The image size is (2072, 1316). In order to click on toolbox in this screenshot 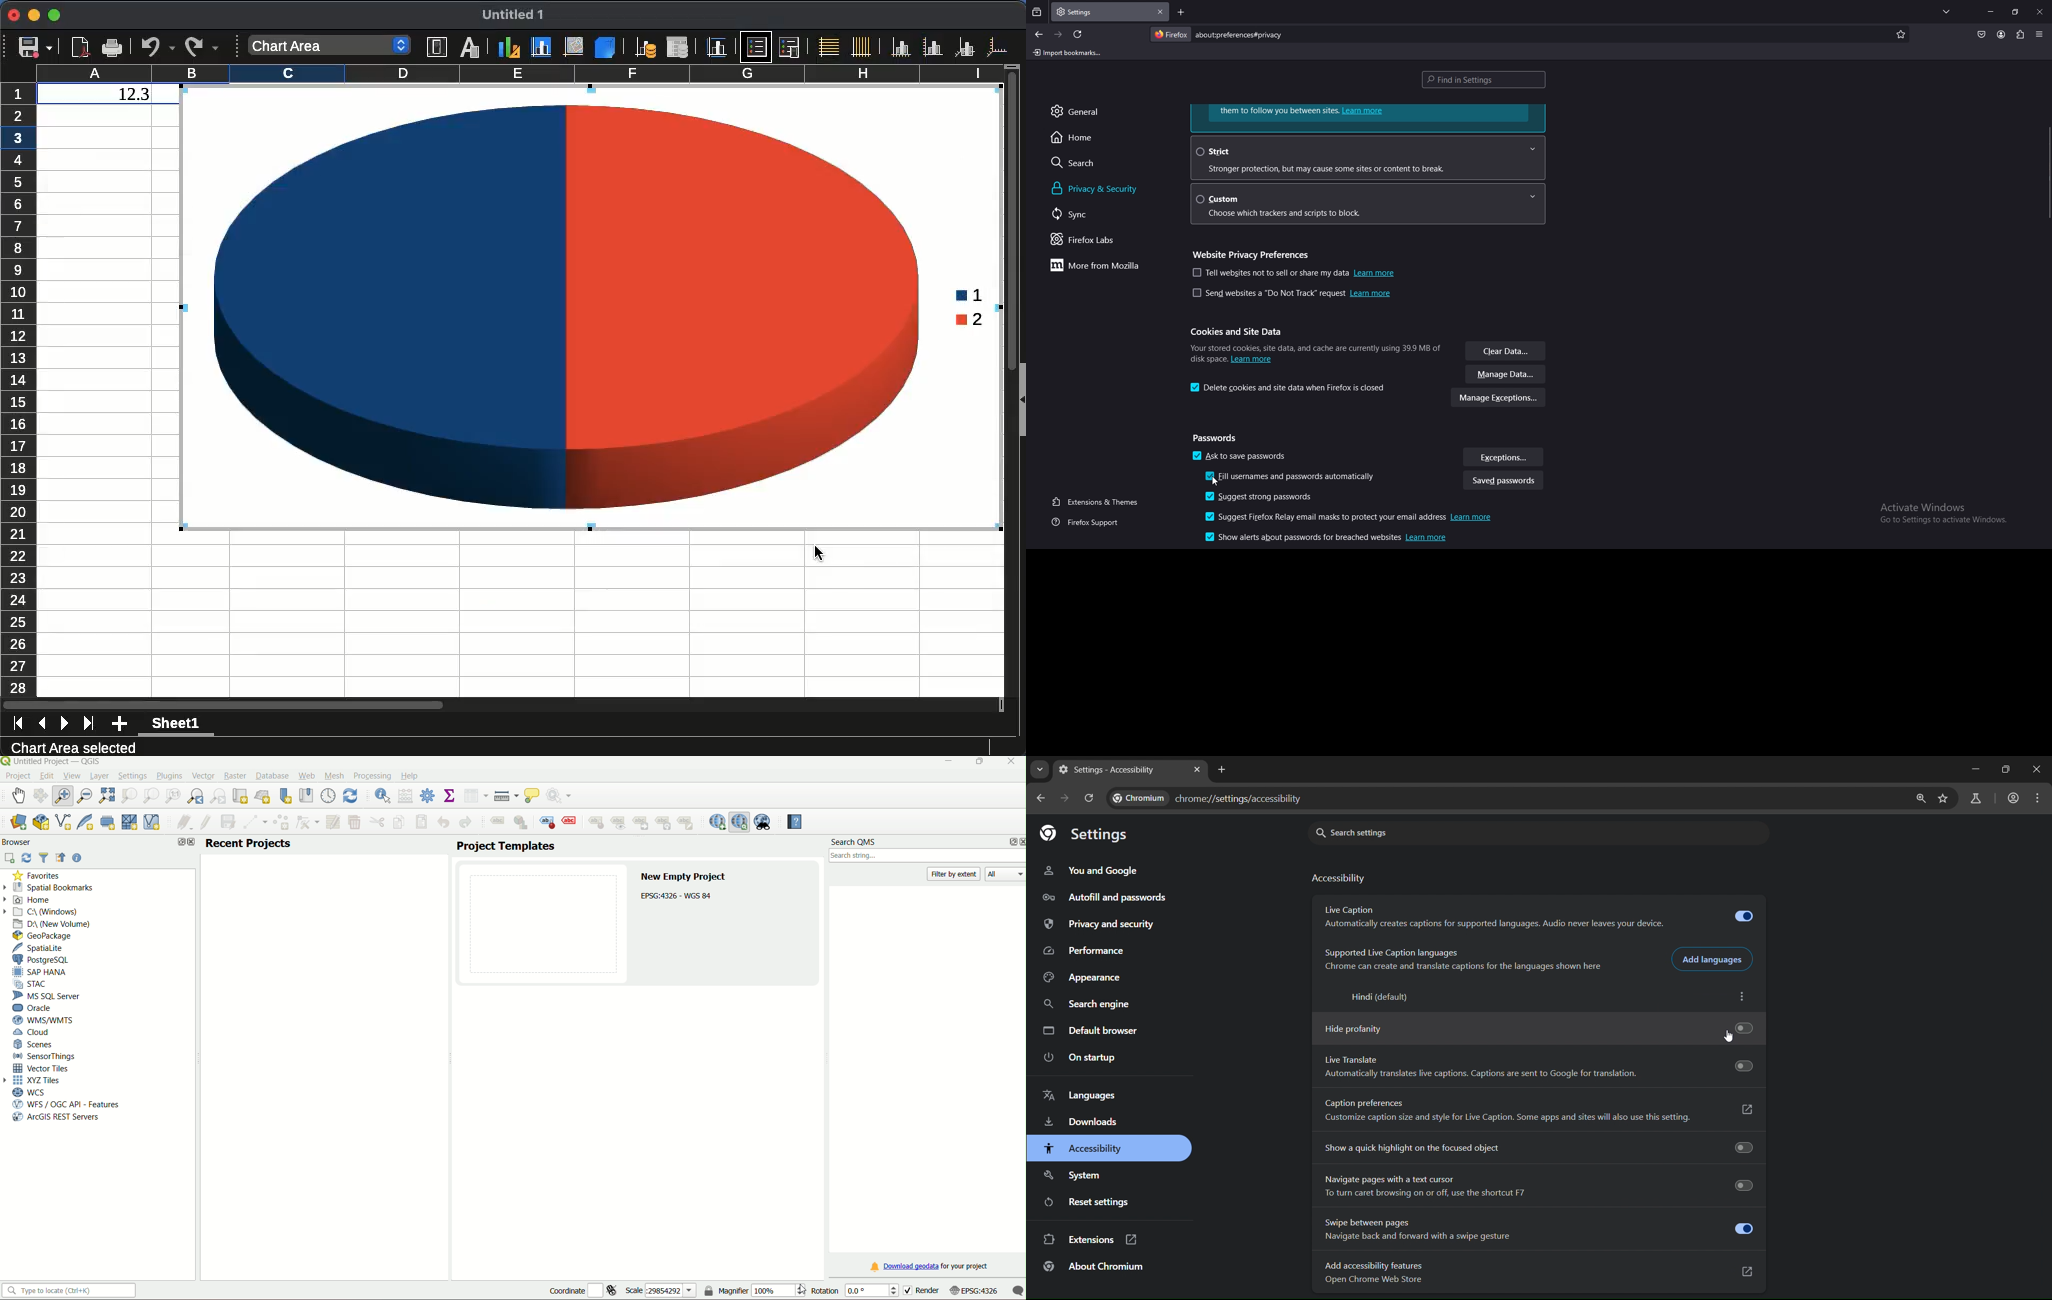, I will do `click(428, 796)`.